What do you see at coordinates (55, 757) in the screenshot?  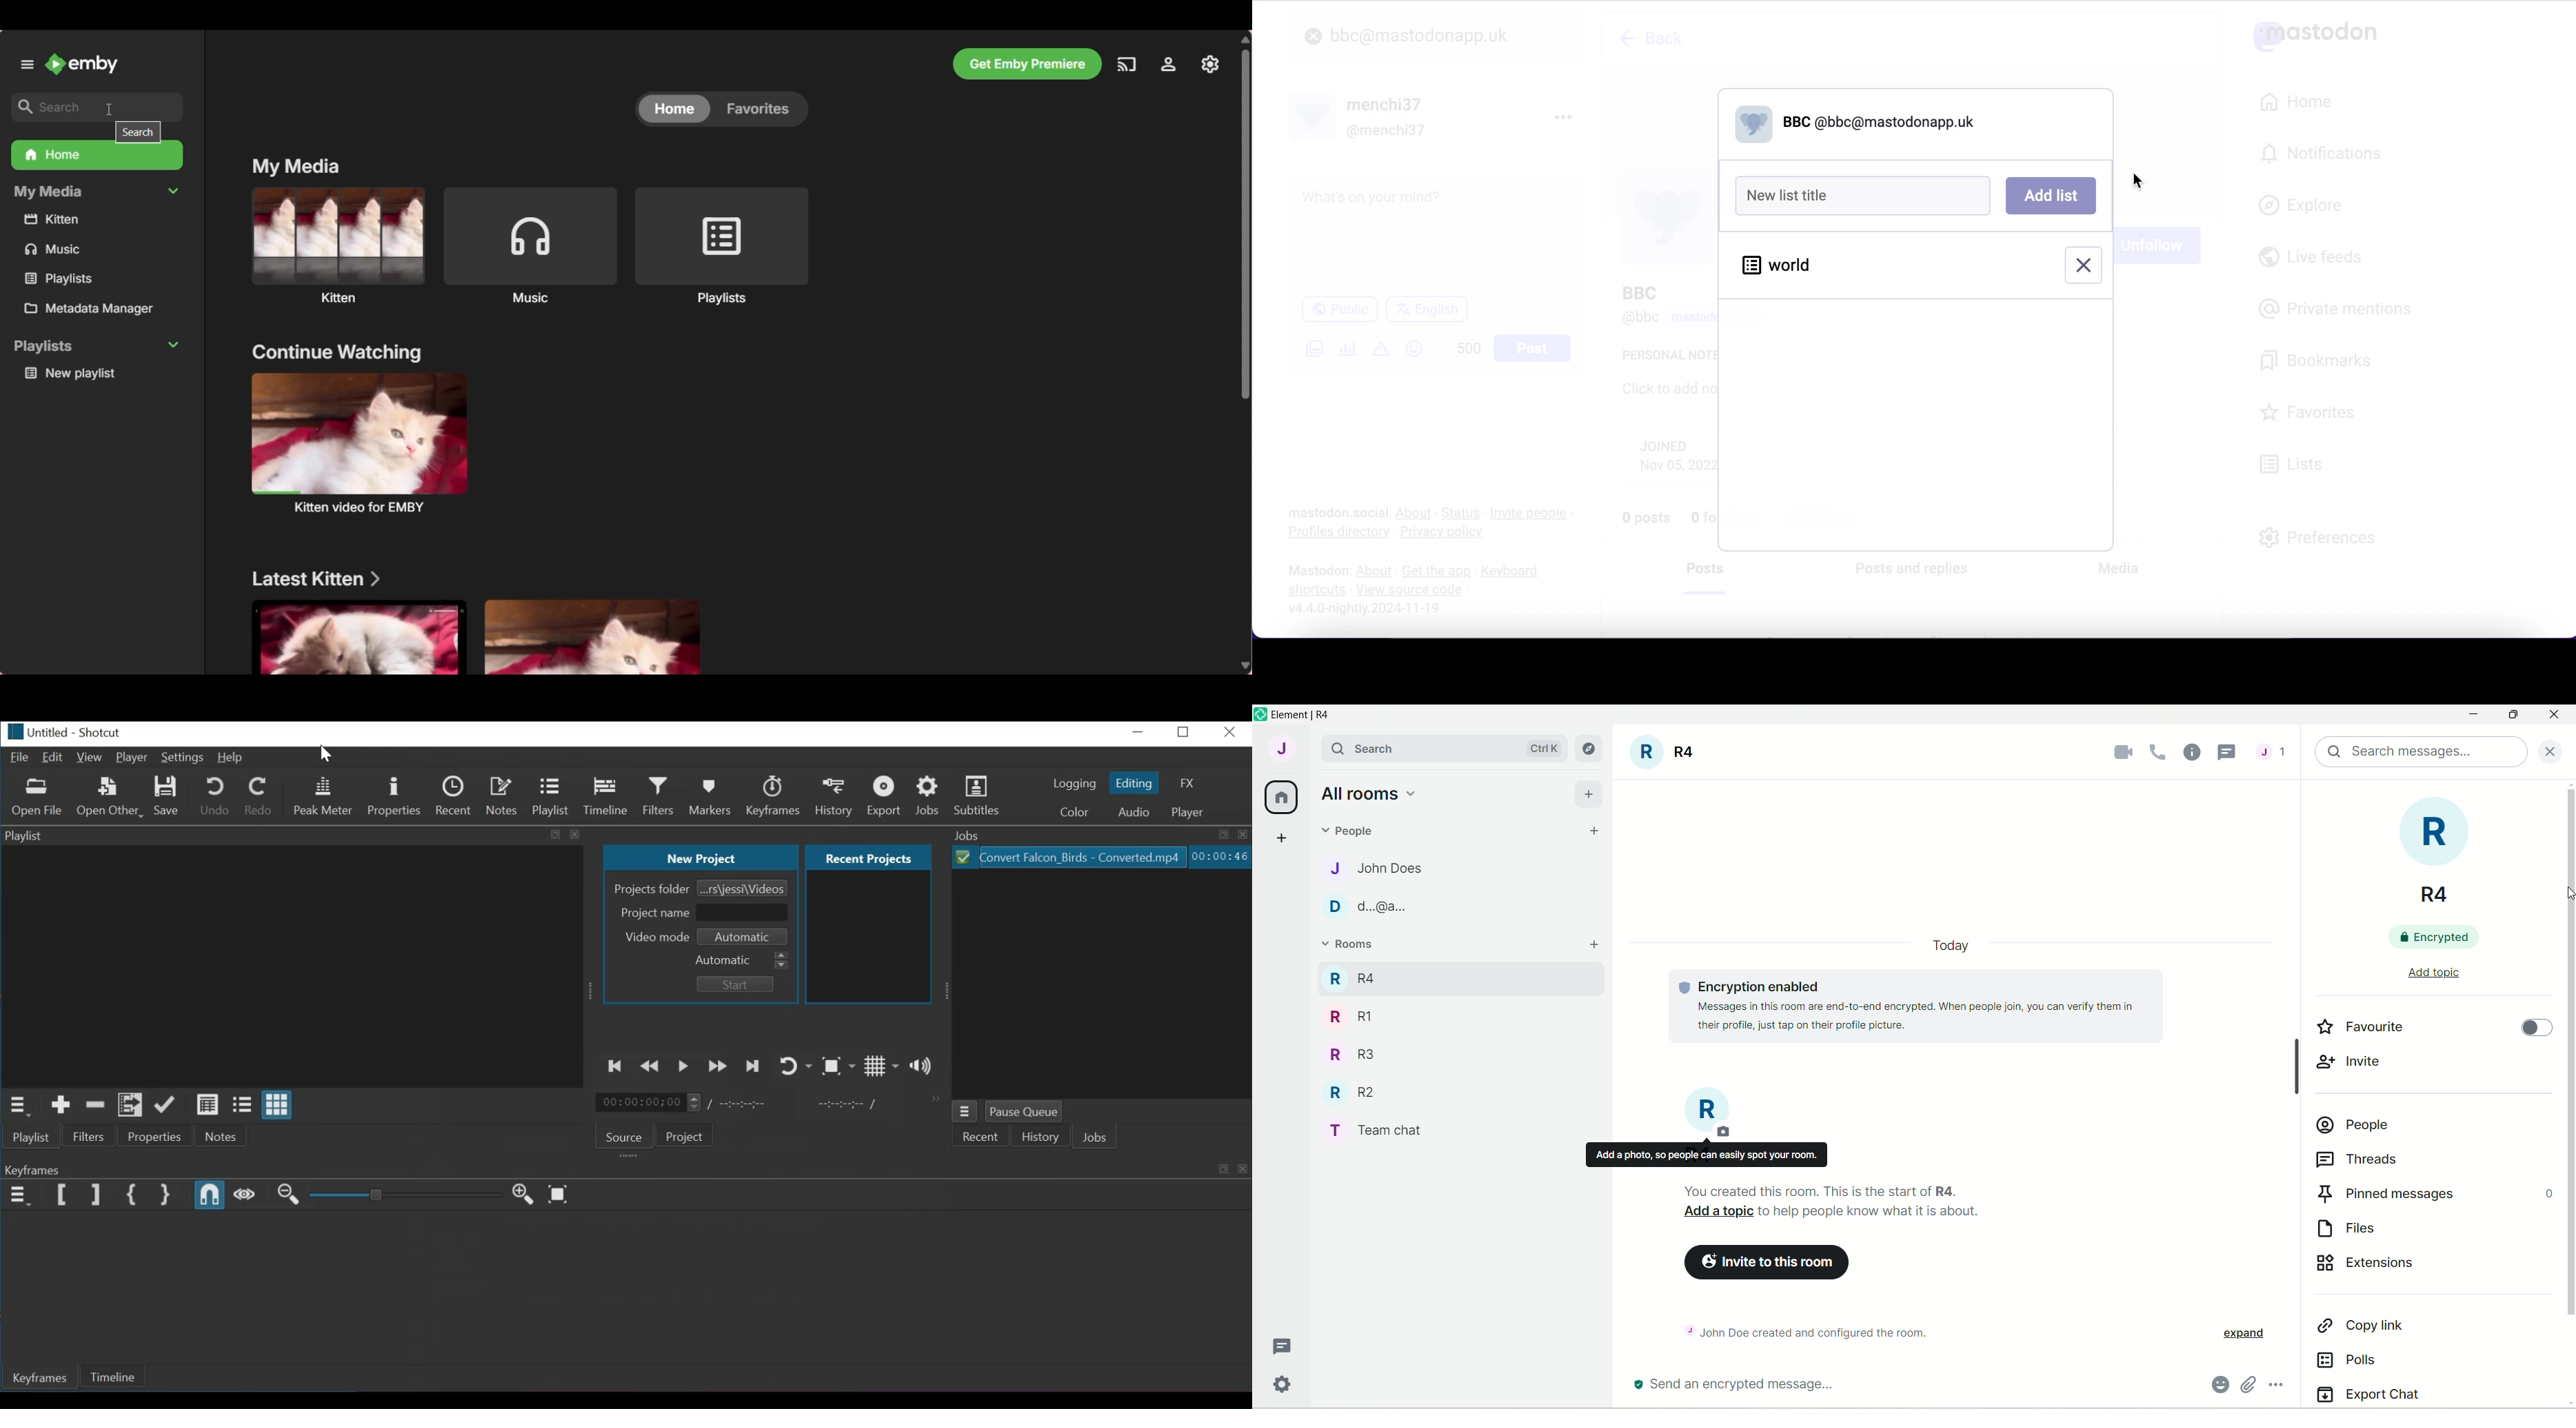 I see `Edit` at bounding box center [55, 757].